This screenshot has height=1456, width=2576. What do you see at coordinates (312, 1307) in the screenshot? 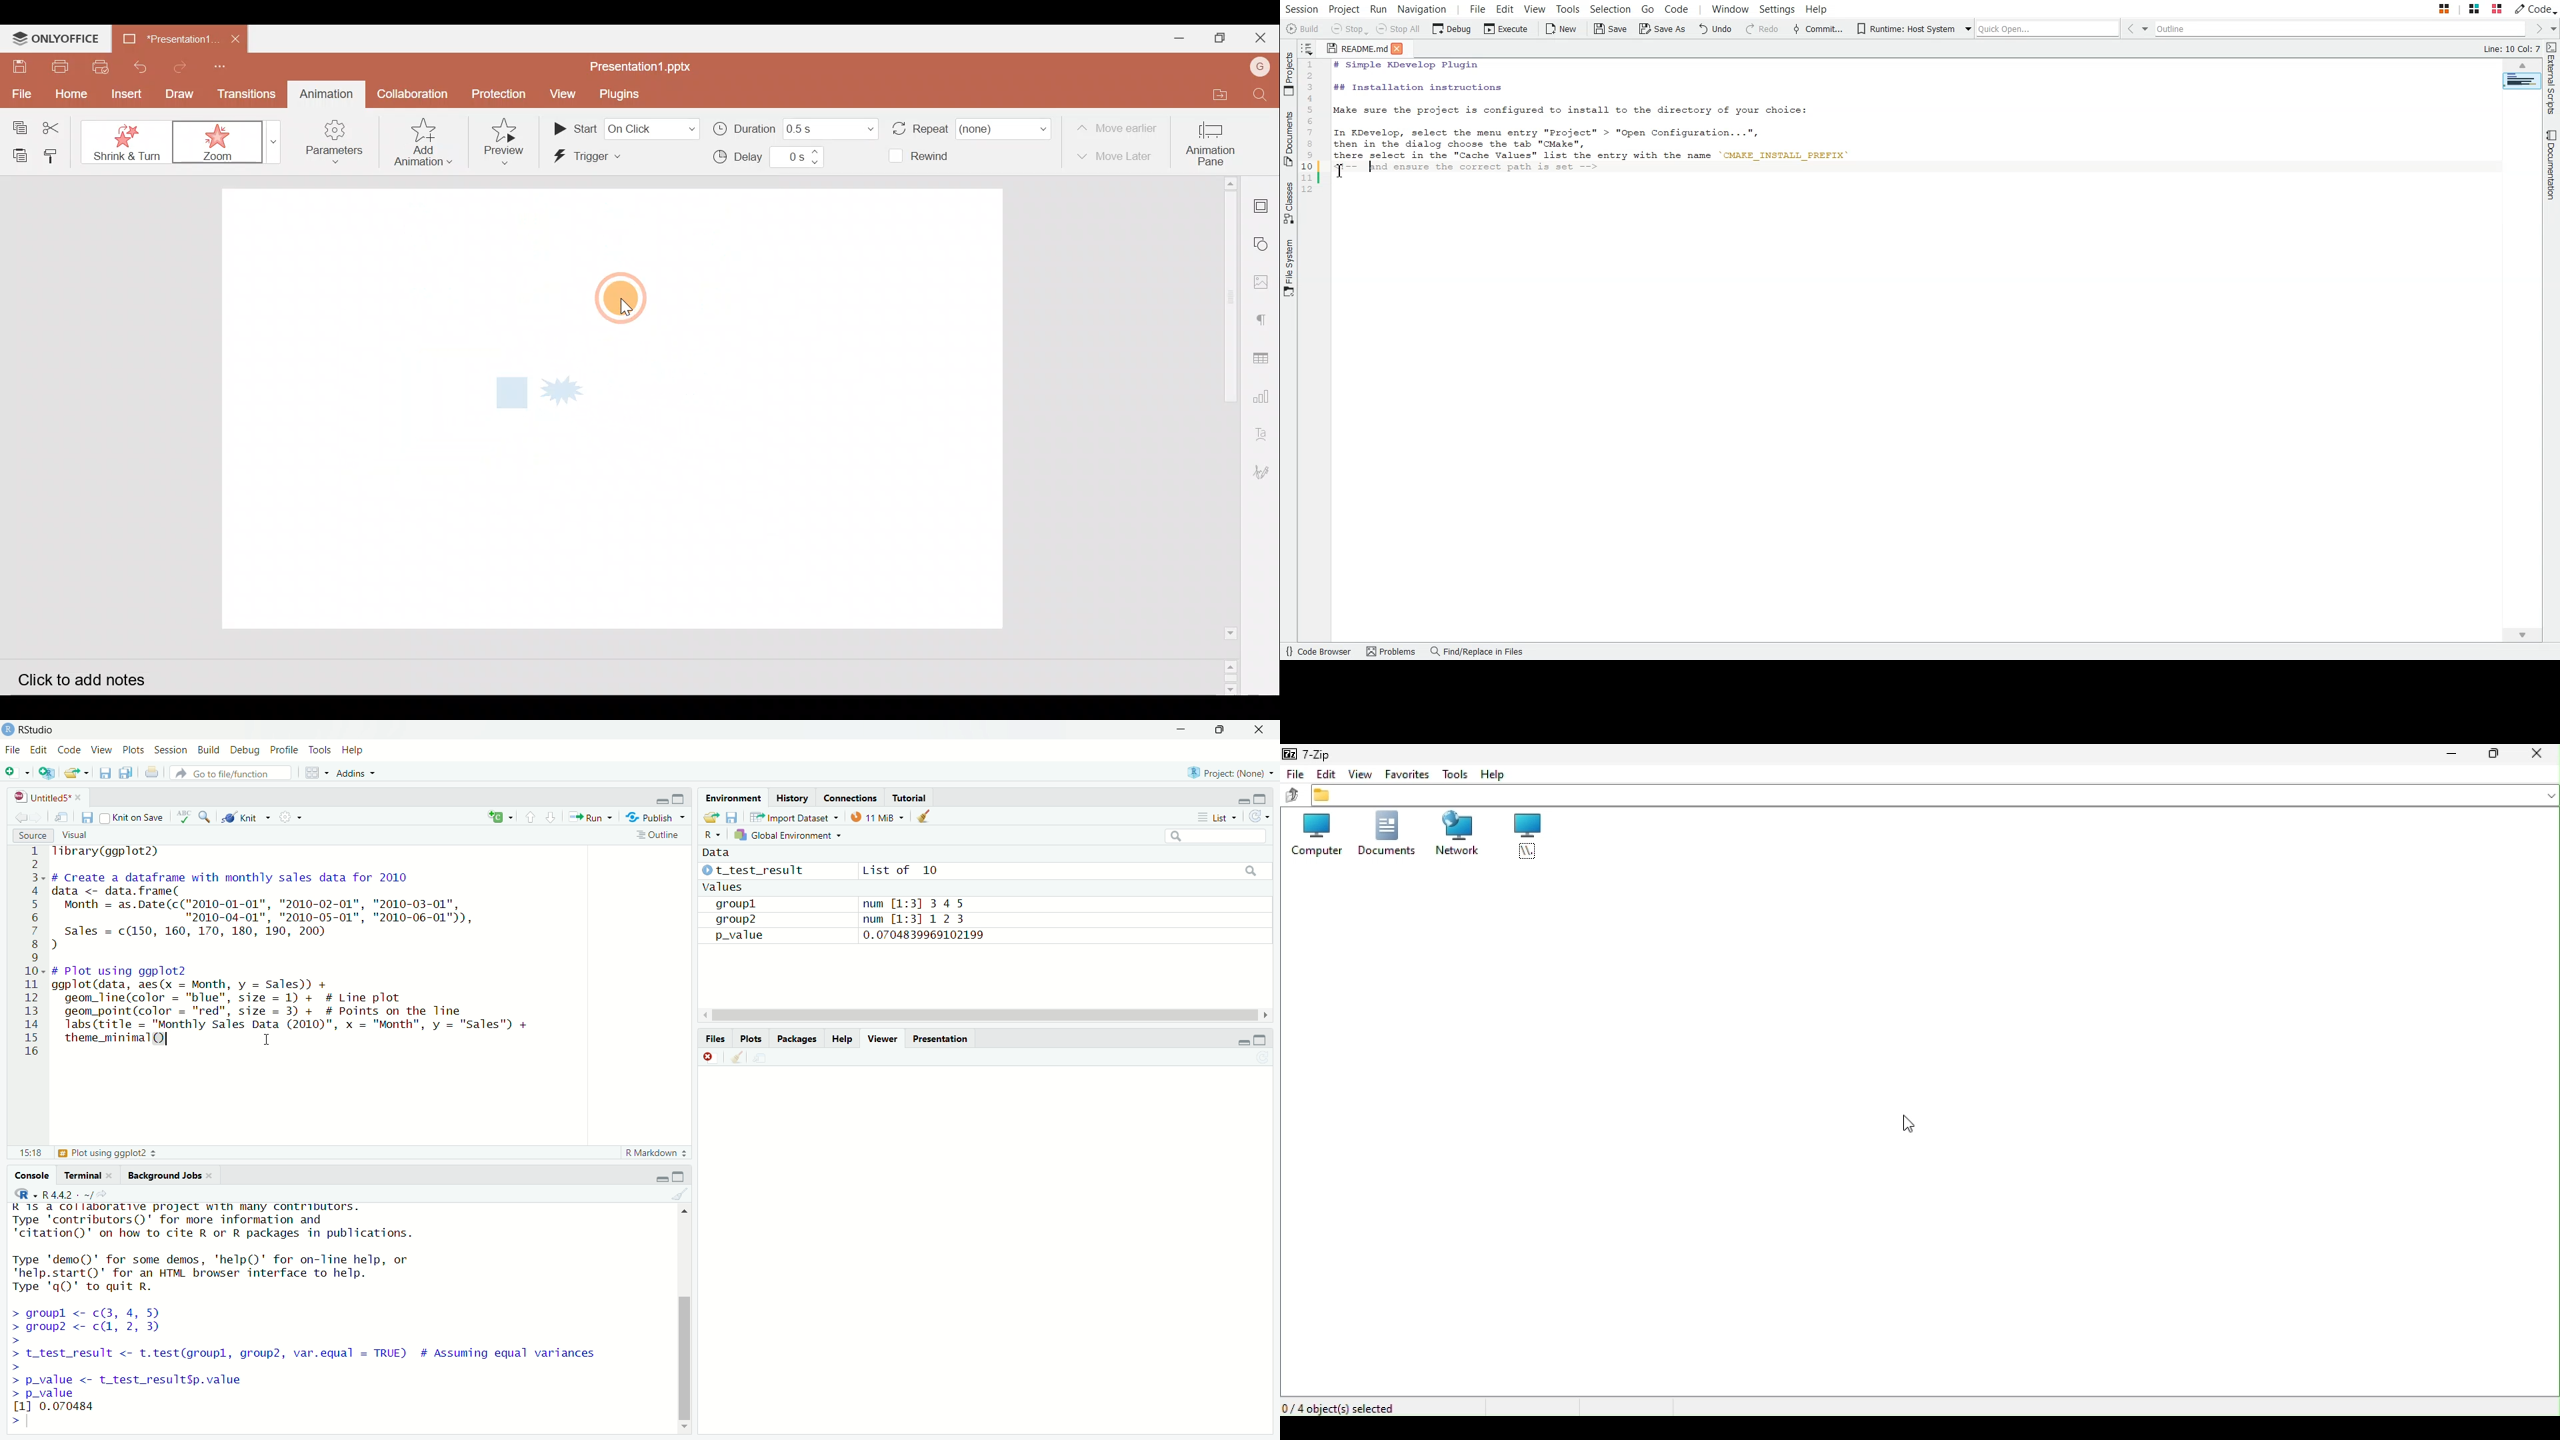
I see `KIS. CT IEREELITT. FRpeEL BYR. Sy Shee TeeLie Ss
Type 'contributors()' for more information and

"citation()' on how to cite R or R packages in publications.

Type 'demo()' for some demos, 'help()' for on-Tine help, or

"help.start()' for an HTML browser interface to help.

Type 'q()' to quit R.

> groupl <- c(3, 4, 5)

> group? <- c, 2, 3)

>

> t_test_result <- t.test(groupl, group2, var.equal = TRUE) # Assuming equal variances
>

> p_value <- t_test_resultSp.value

> p_value

11 0.070484` at bounding box center [312, 1307].